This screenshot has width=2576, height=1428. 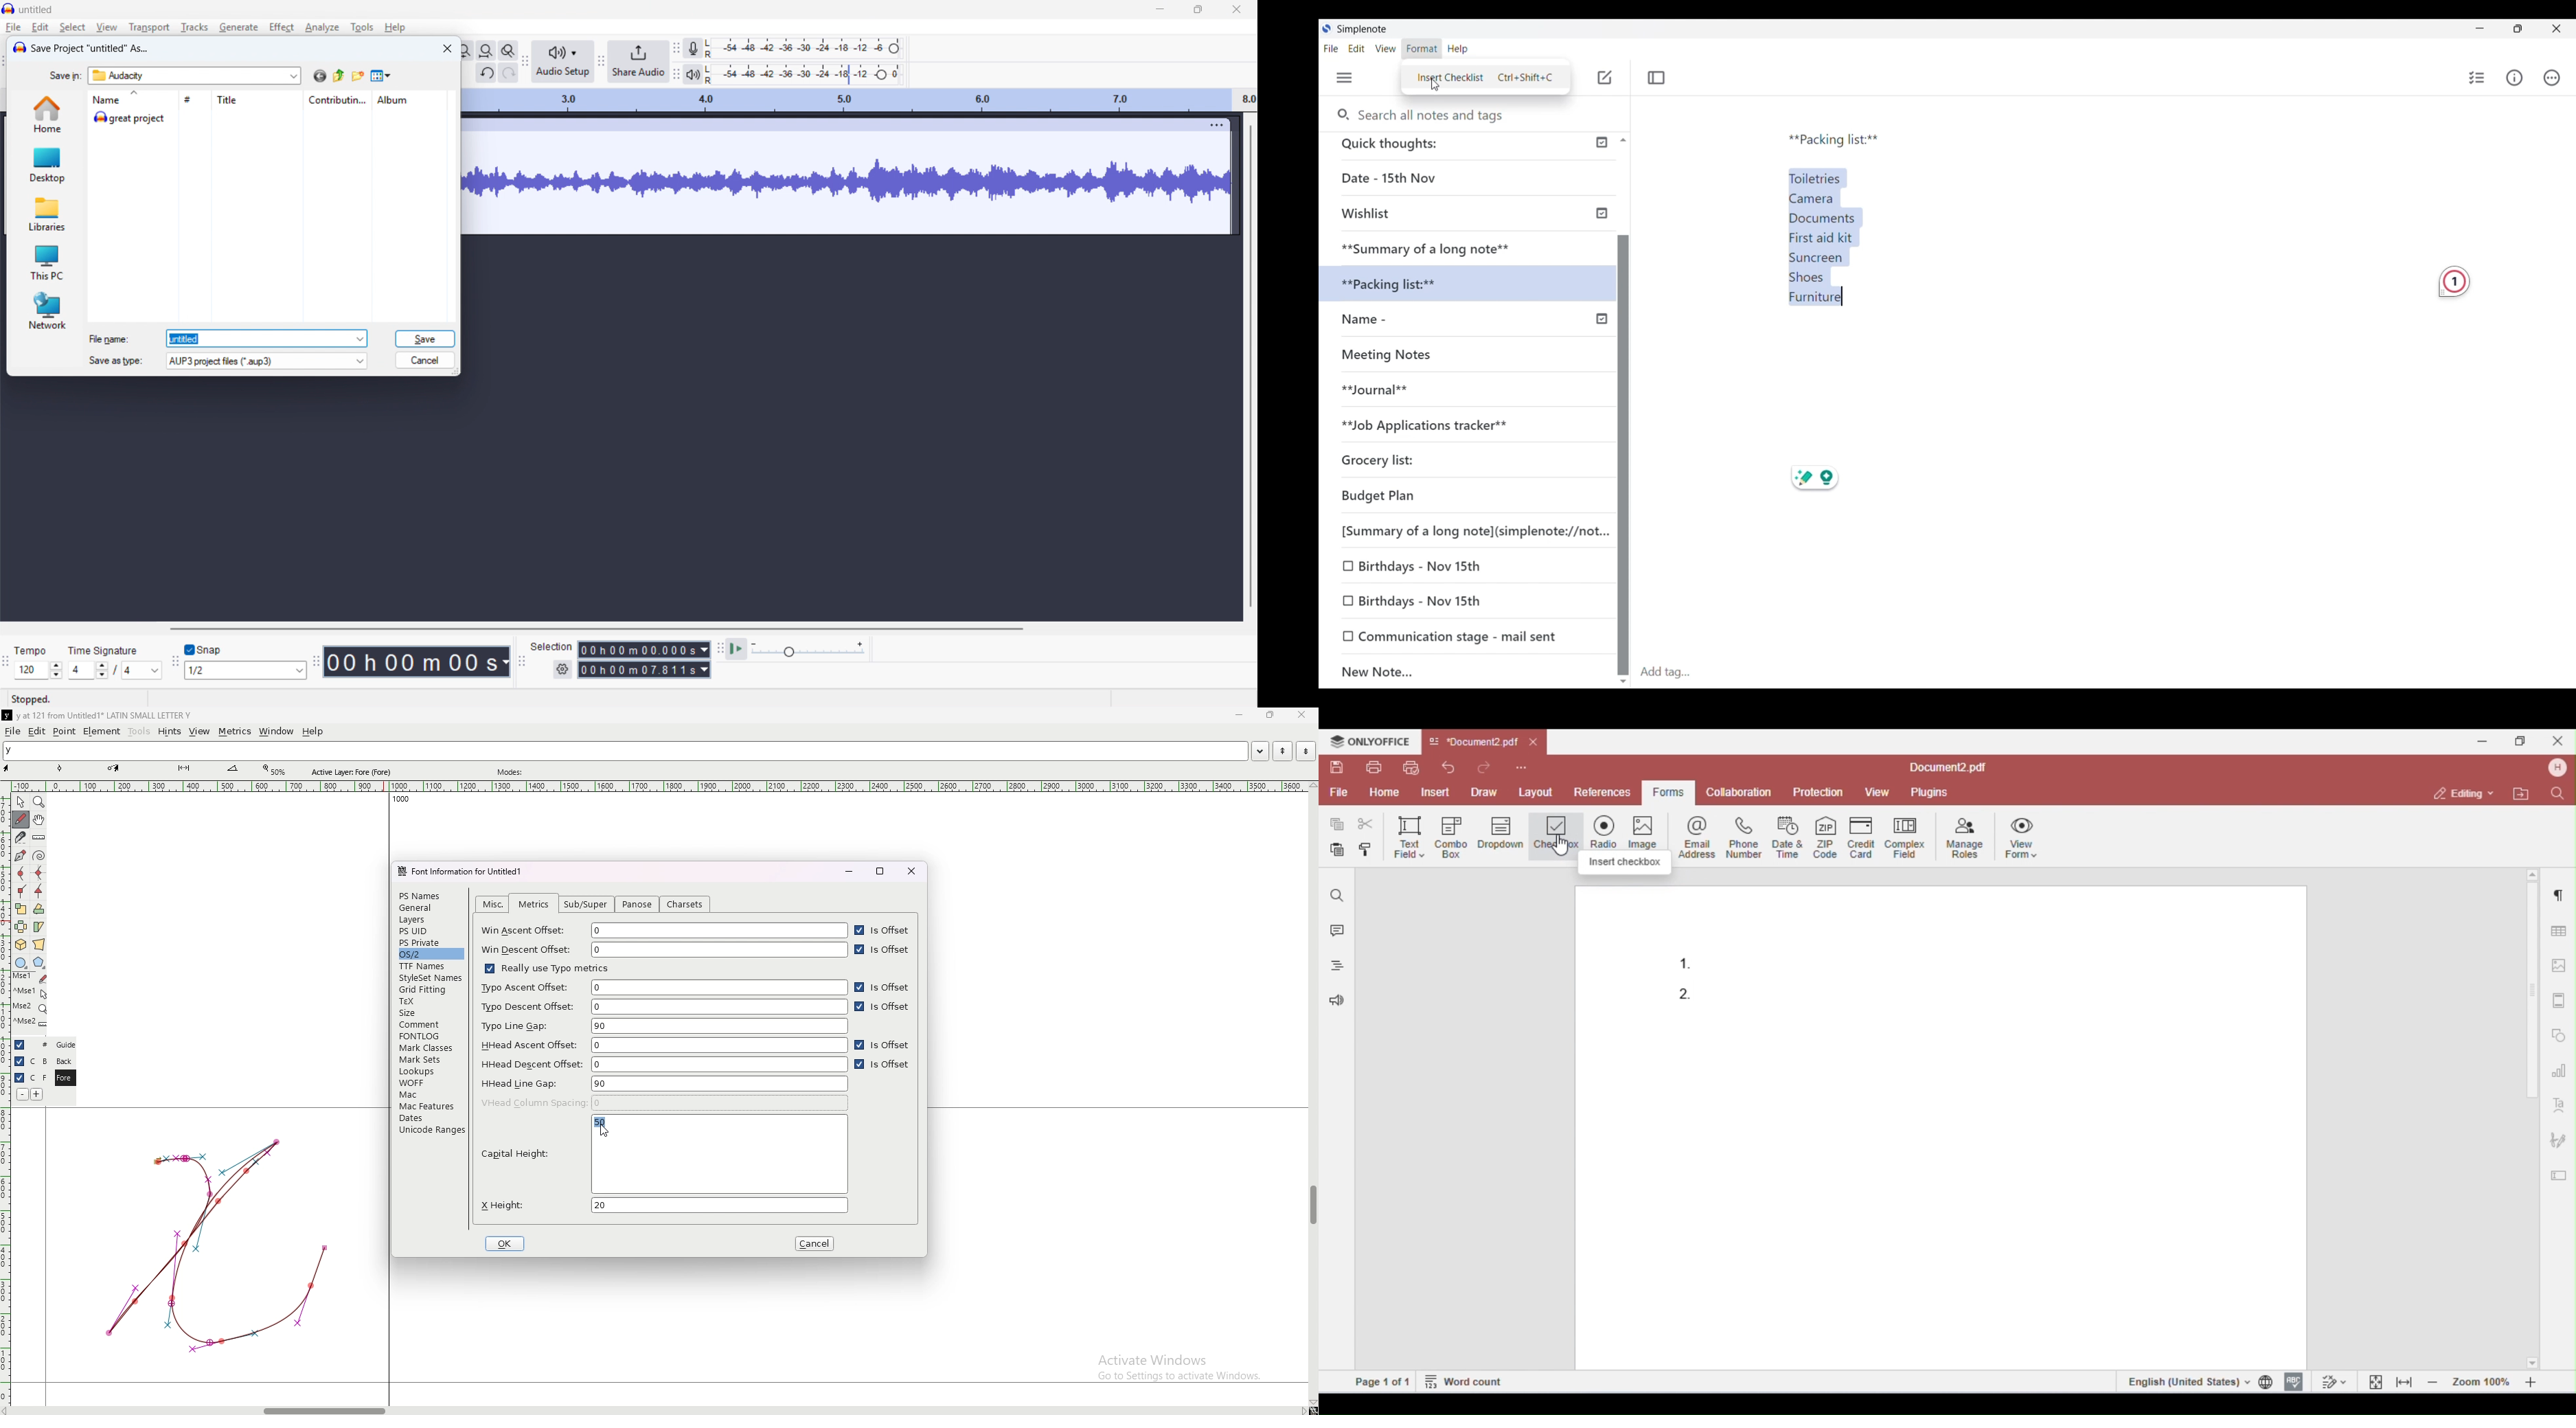 I want to click on ps names, so click(x=429, y=895).